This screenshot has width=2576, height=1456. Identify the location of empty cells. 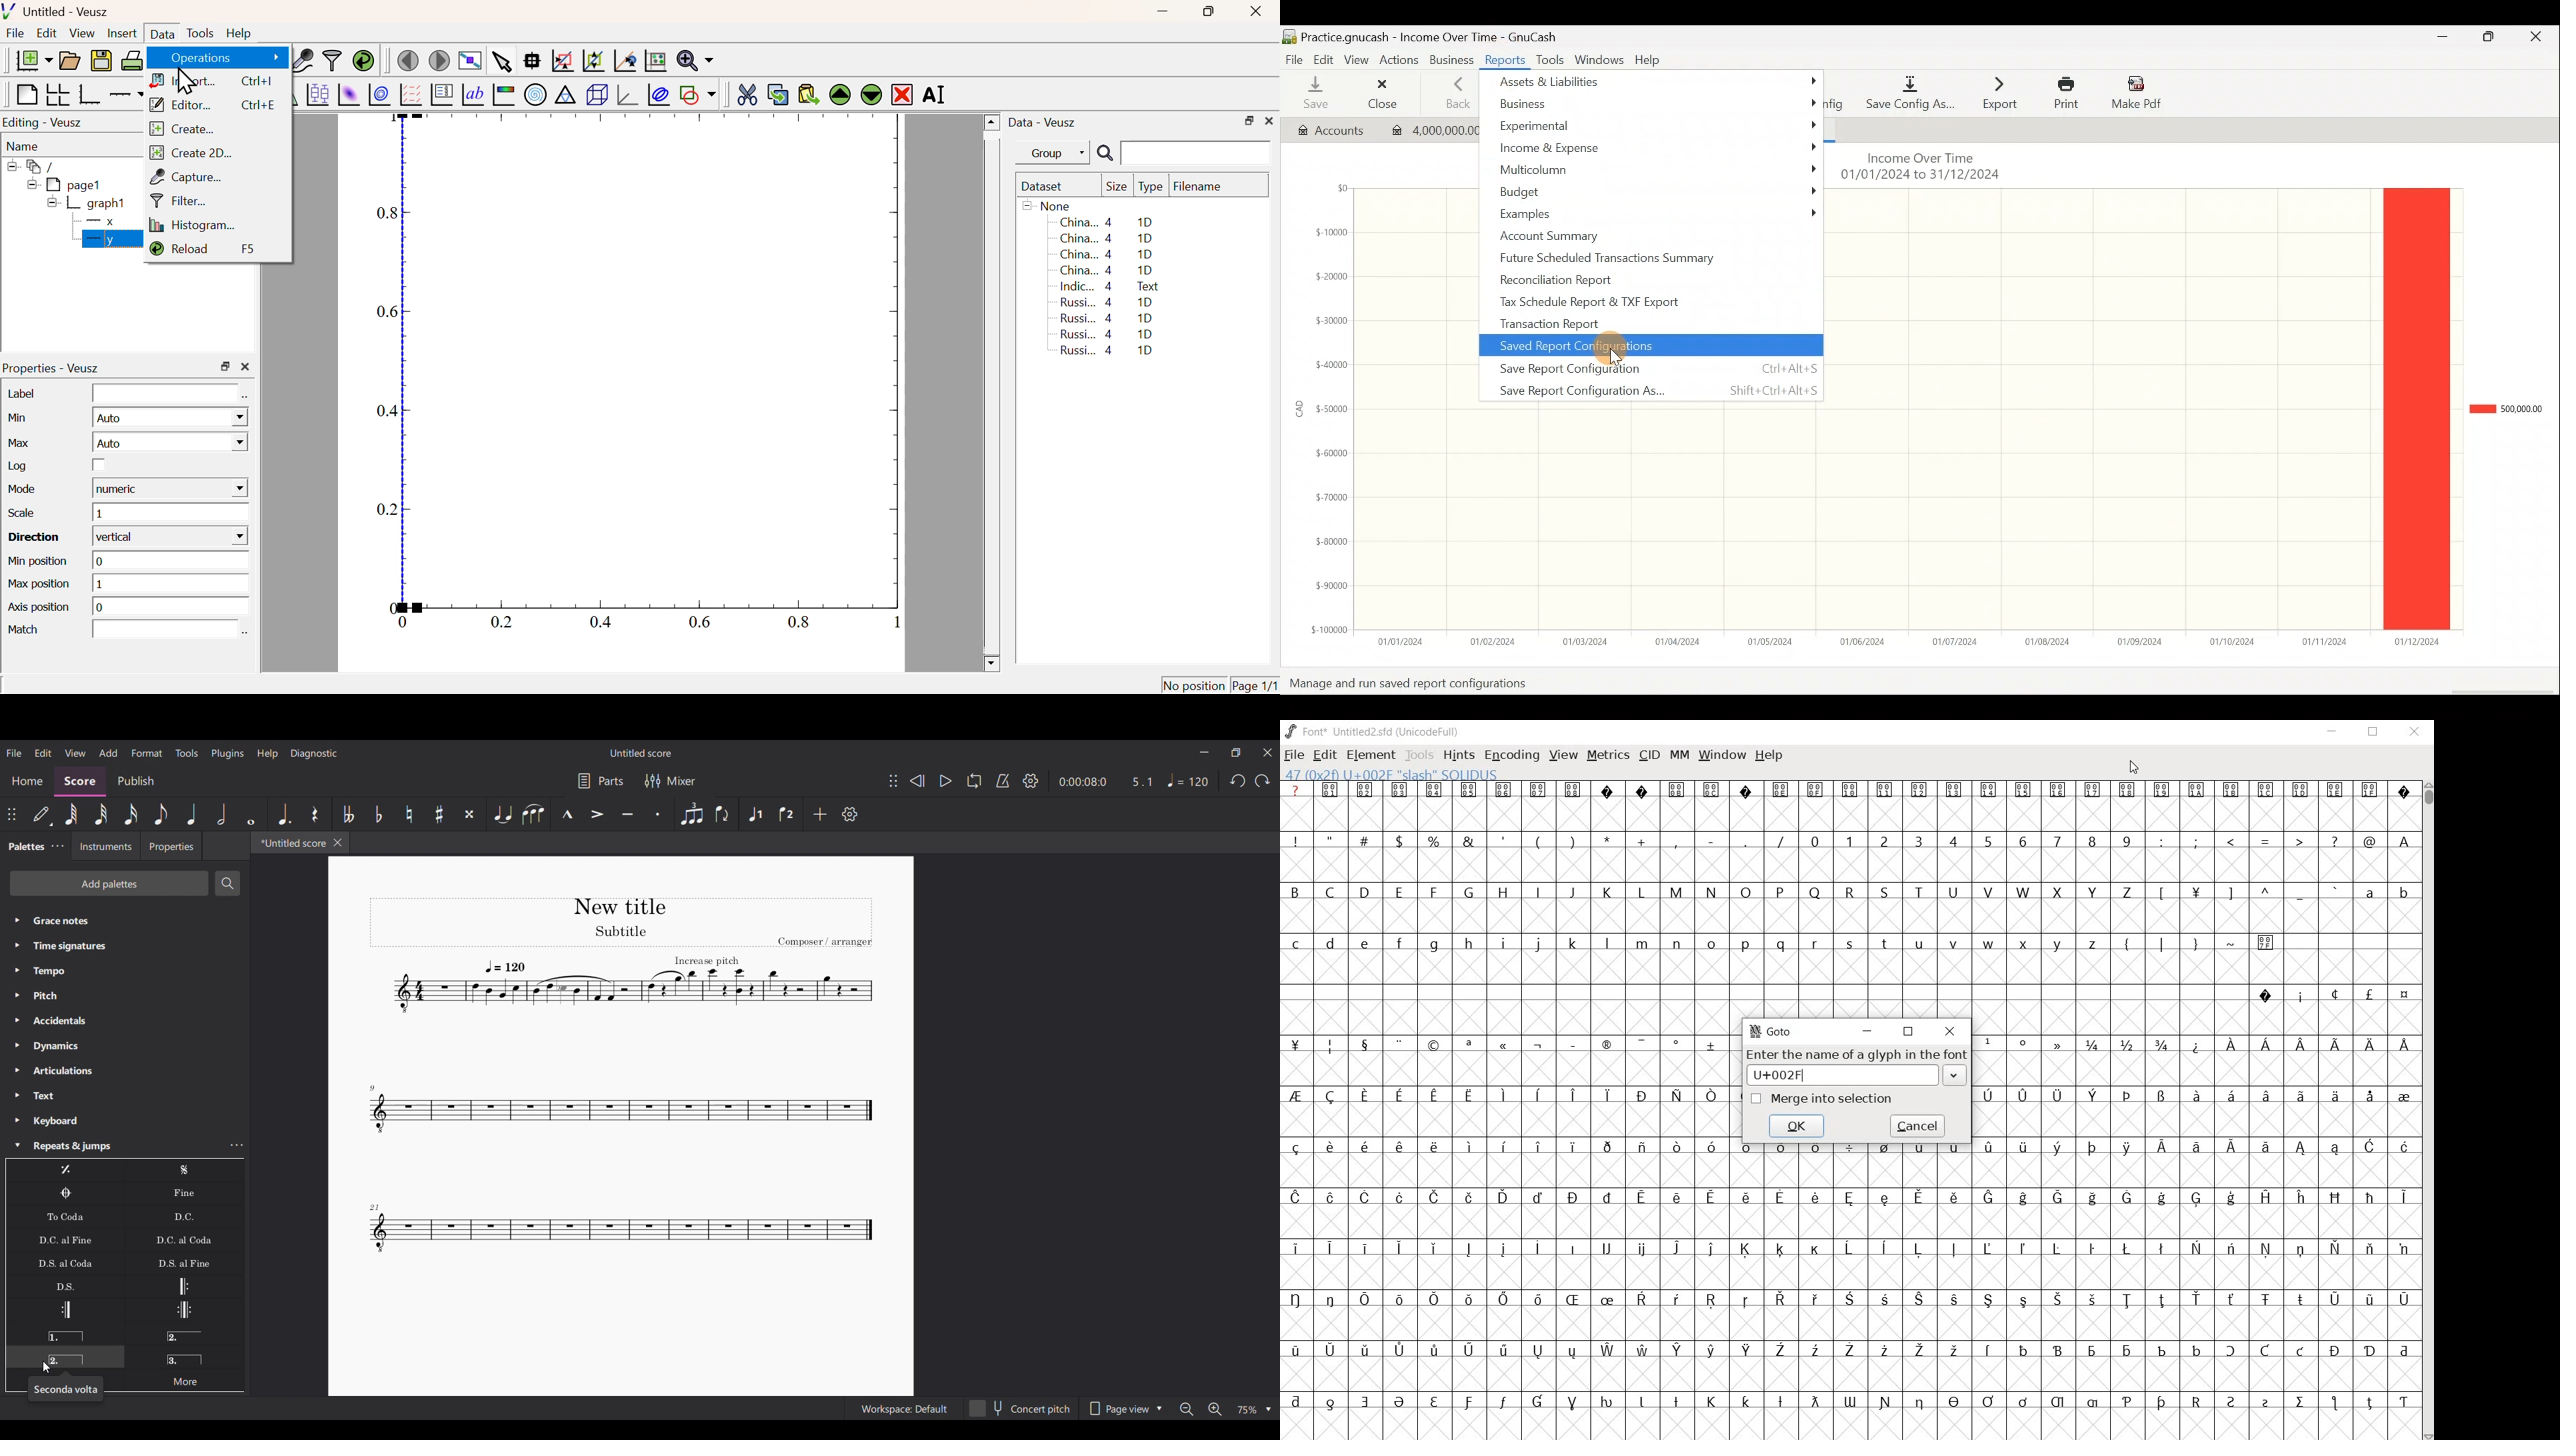
(1513, 1120).